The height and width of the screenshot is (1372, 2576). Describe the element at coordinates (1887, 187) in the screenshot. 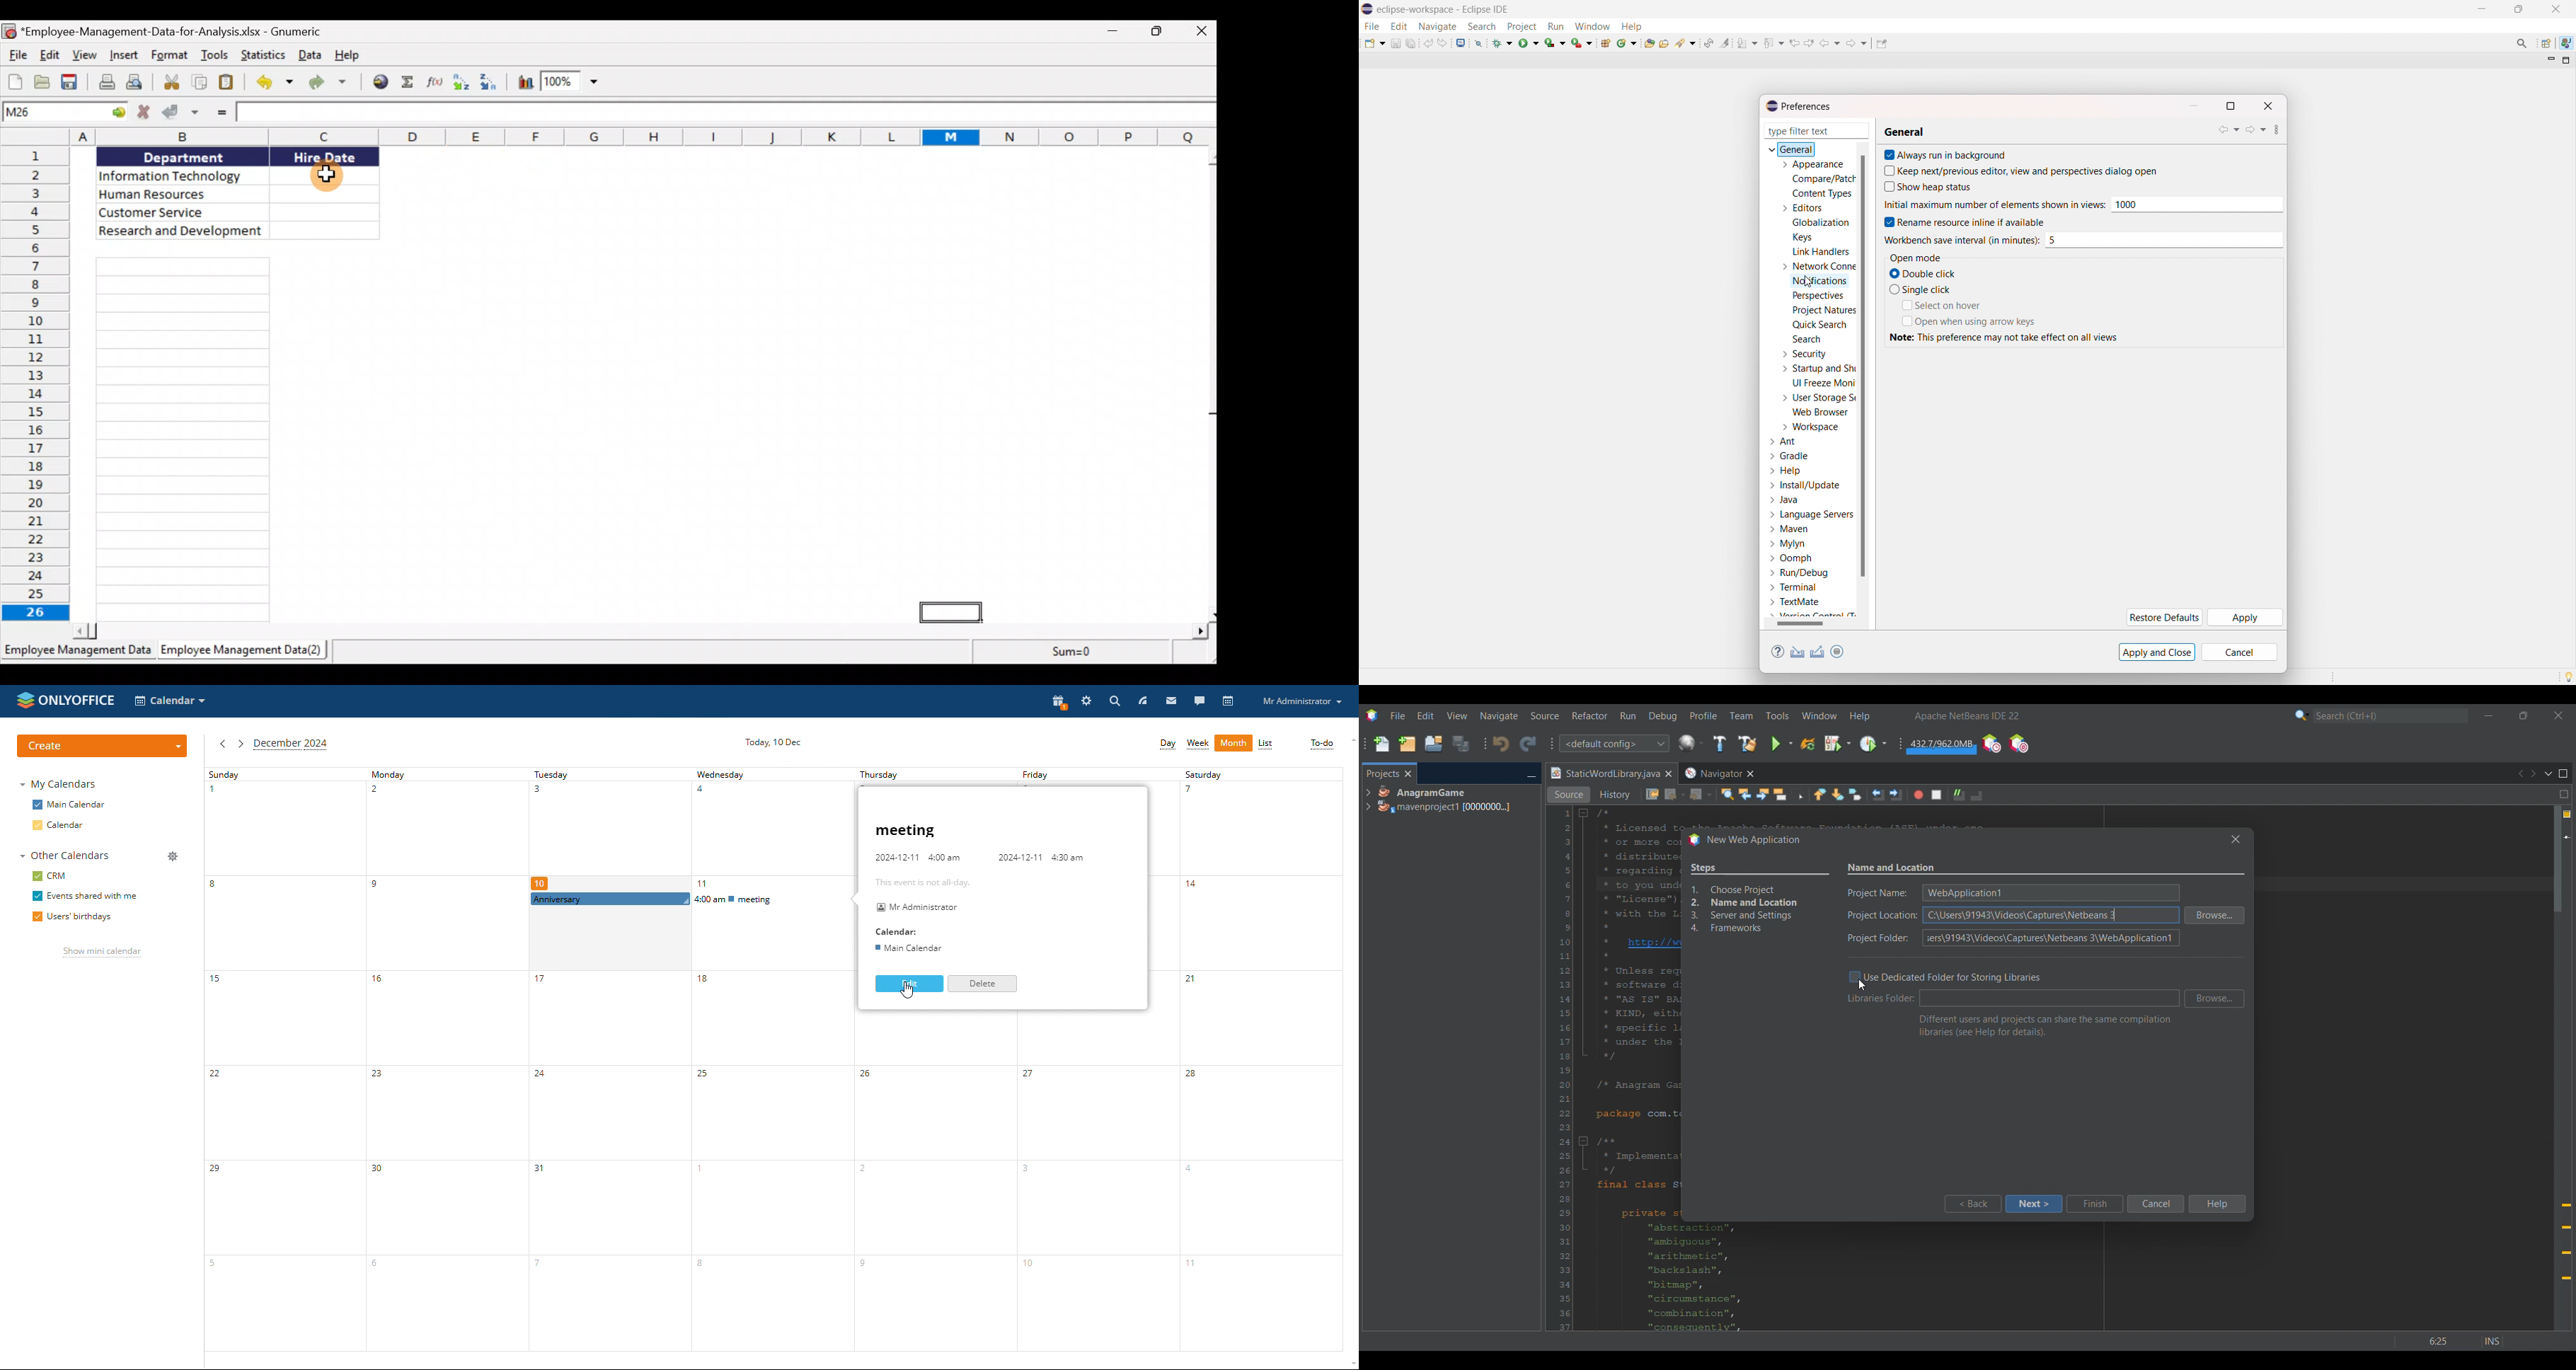

I see `Checkbox` at that location.